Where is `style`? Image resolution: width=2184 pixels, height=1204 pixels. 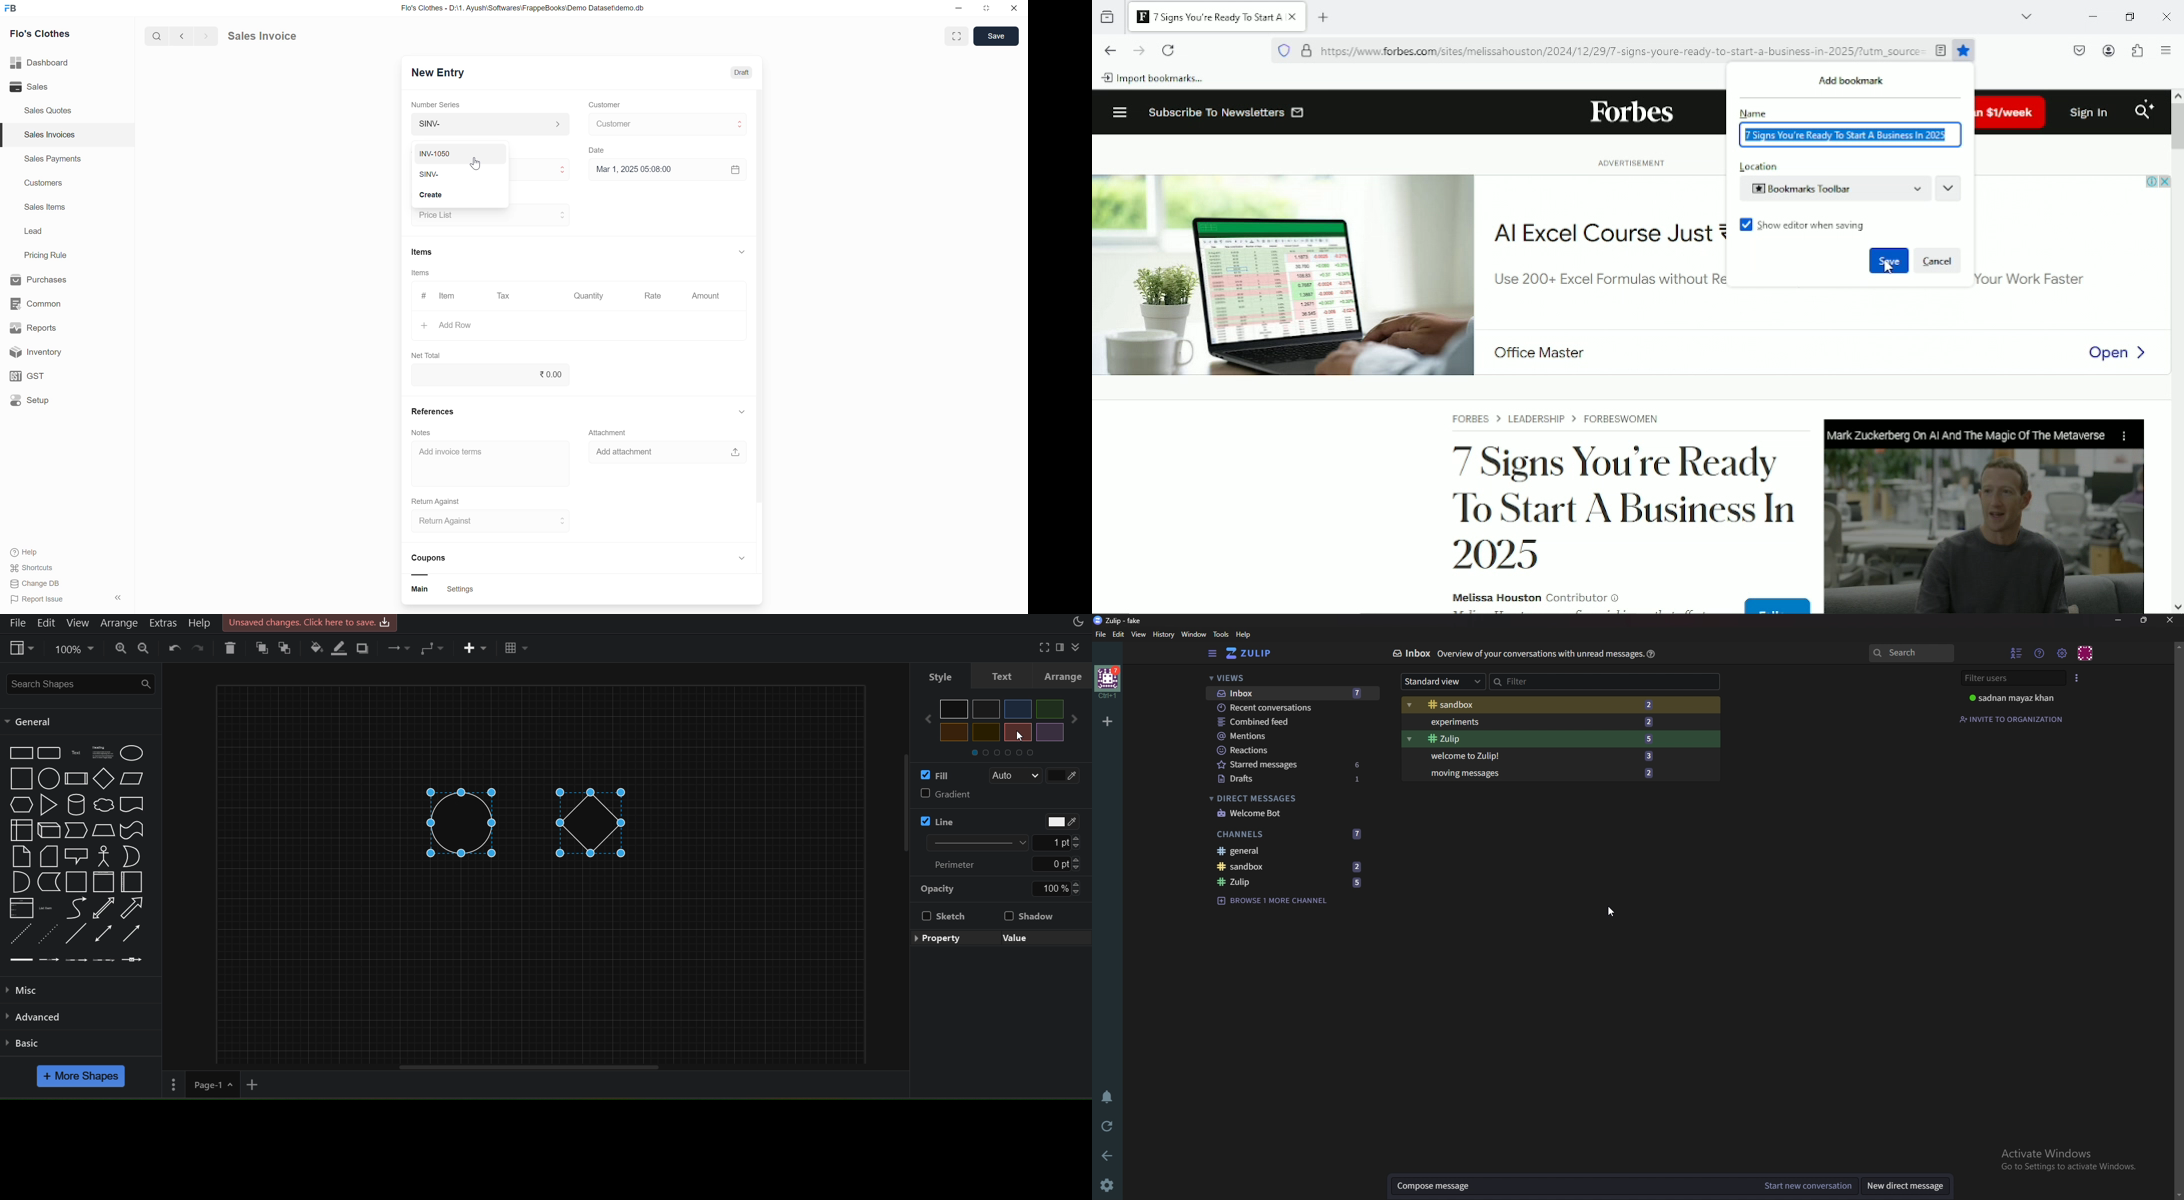
style is located at coordinates (937, 675).